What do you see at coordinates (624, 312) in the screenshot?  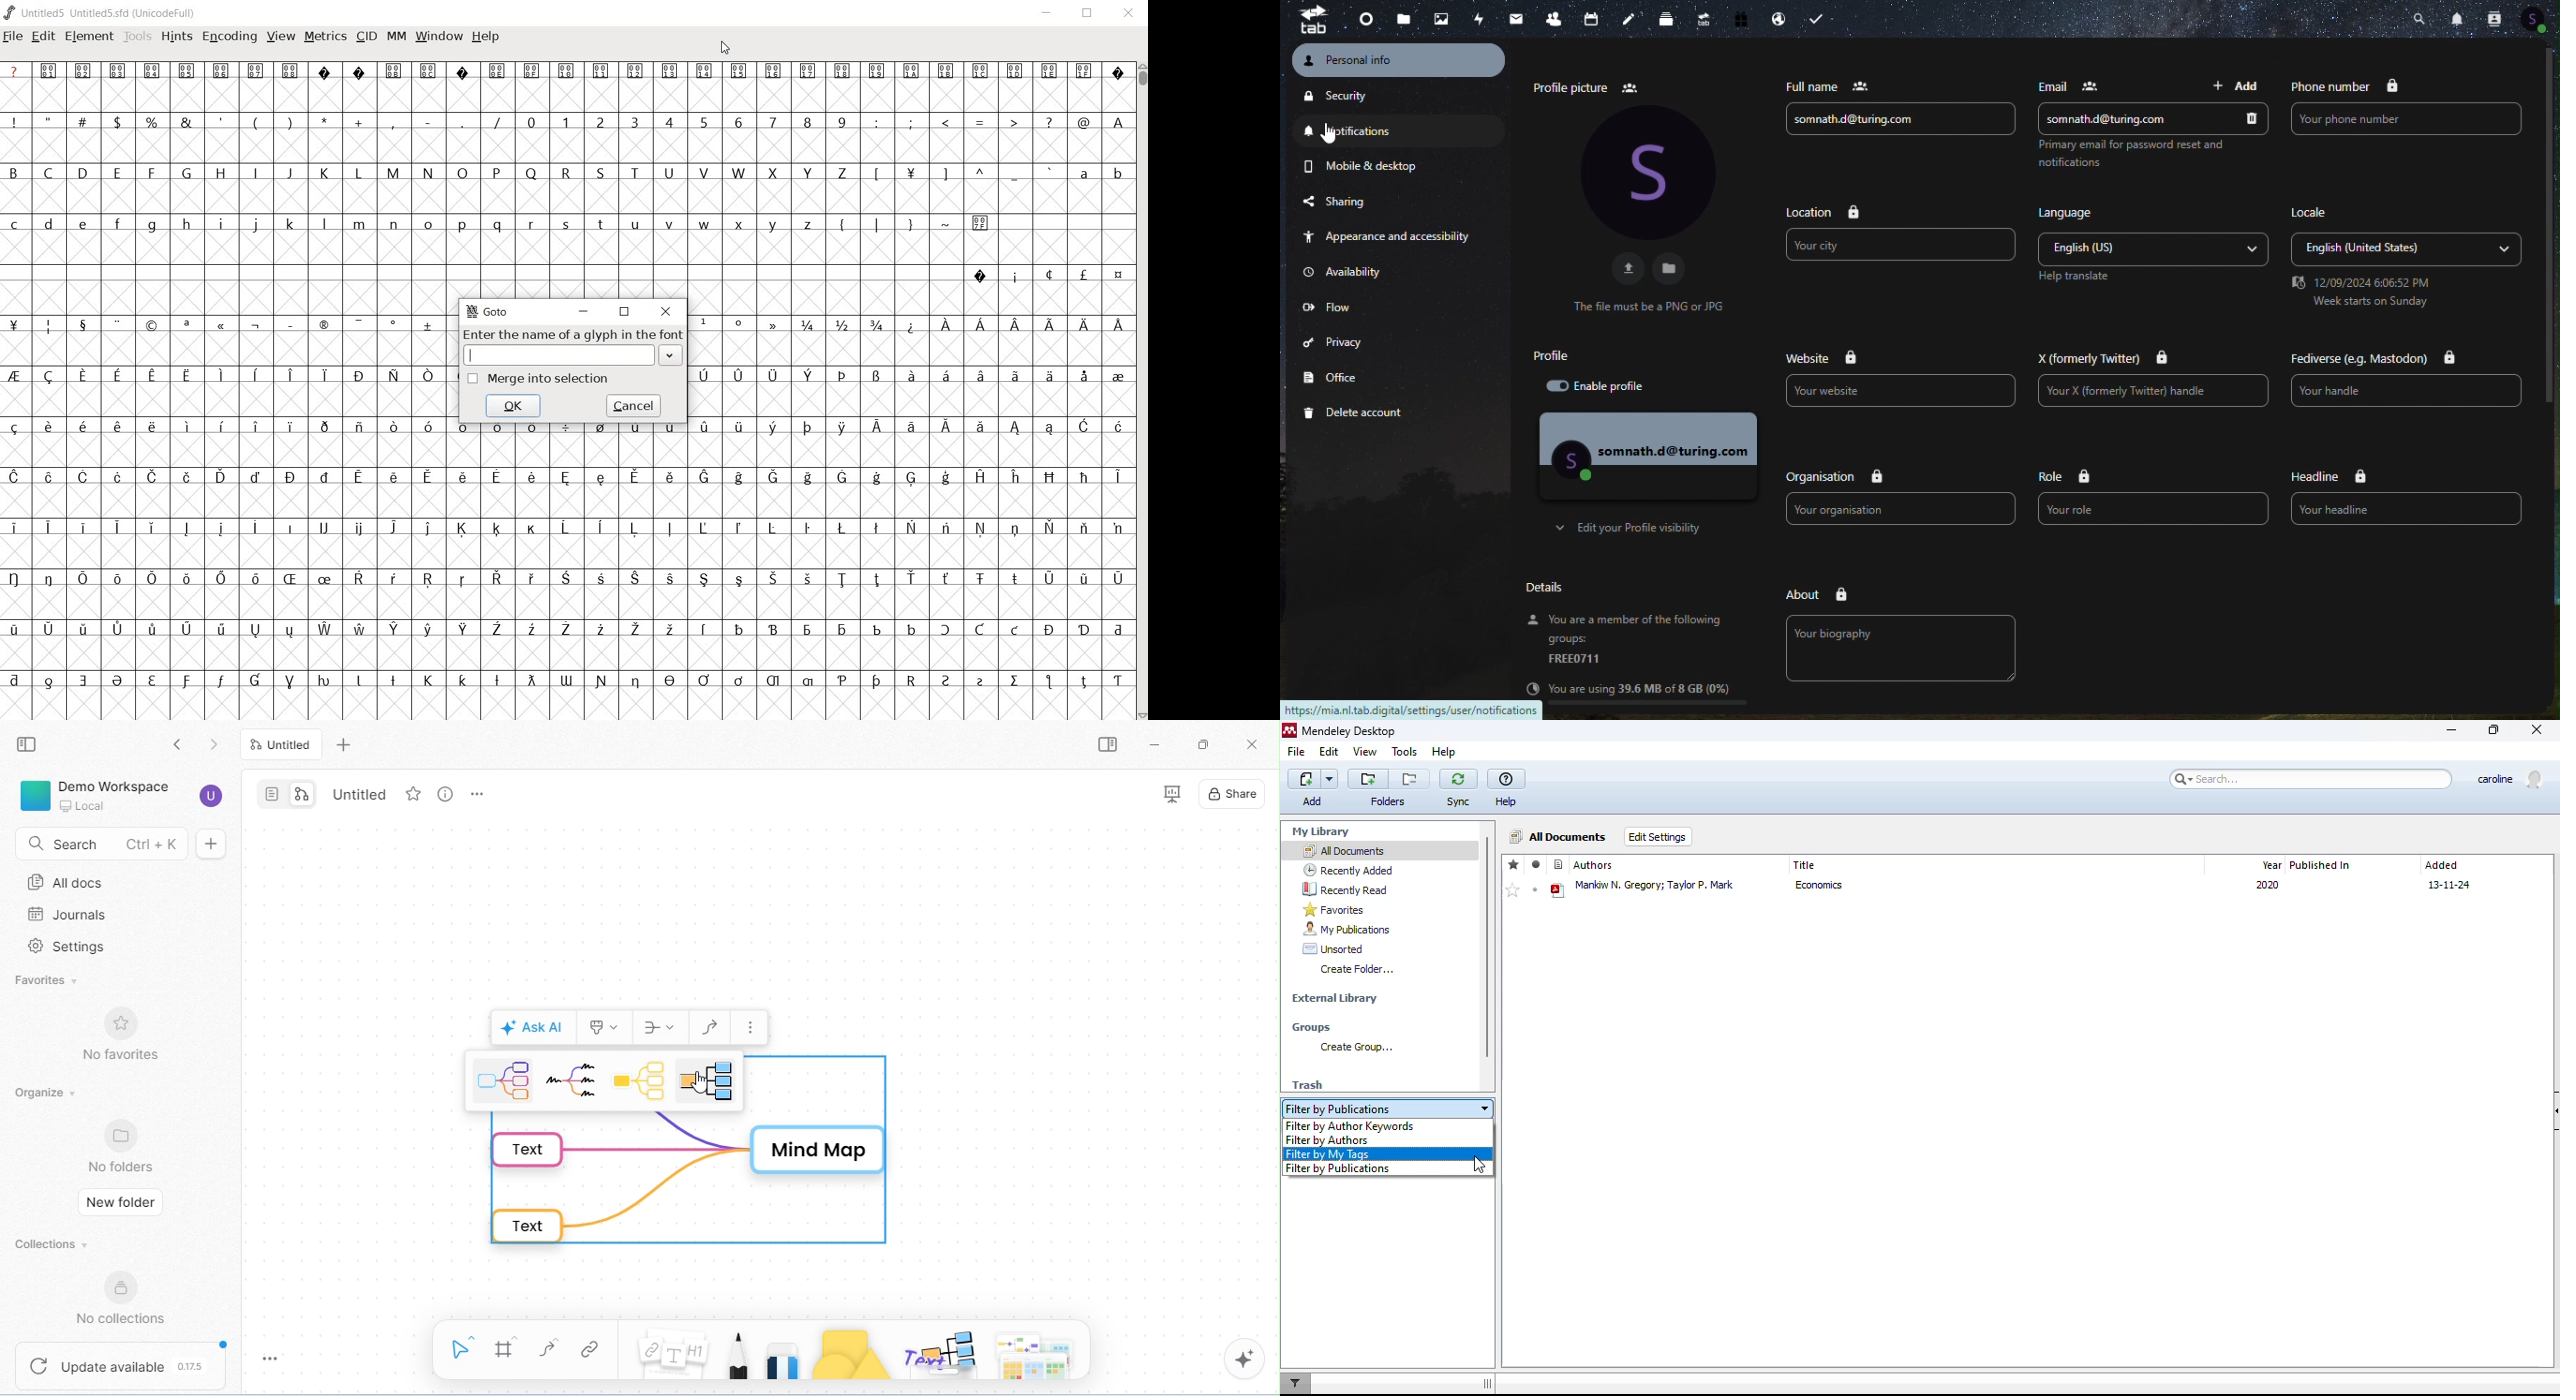 I see `maximize` at bounding box center [624, 312].